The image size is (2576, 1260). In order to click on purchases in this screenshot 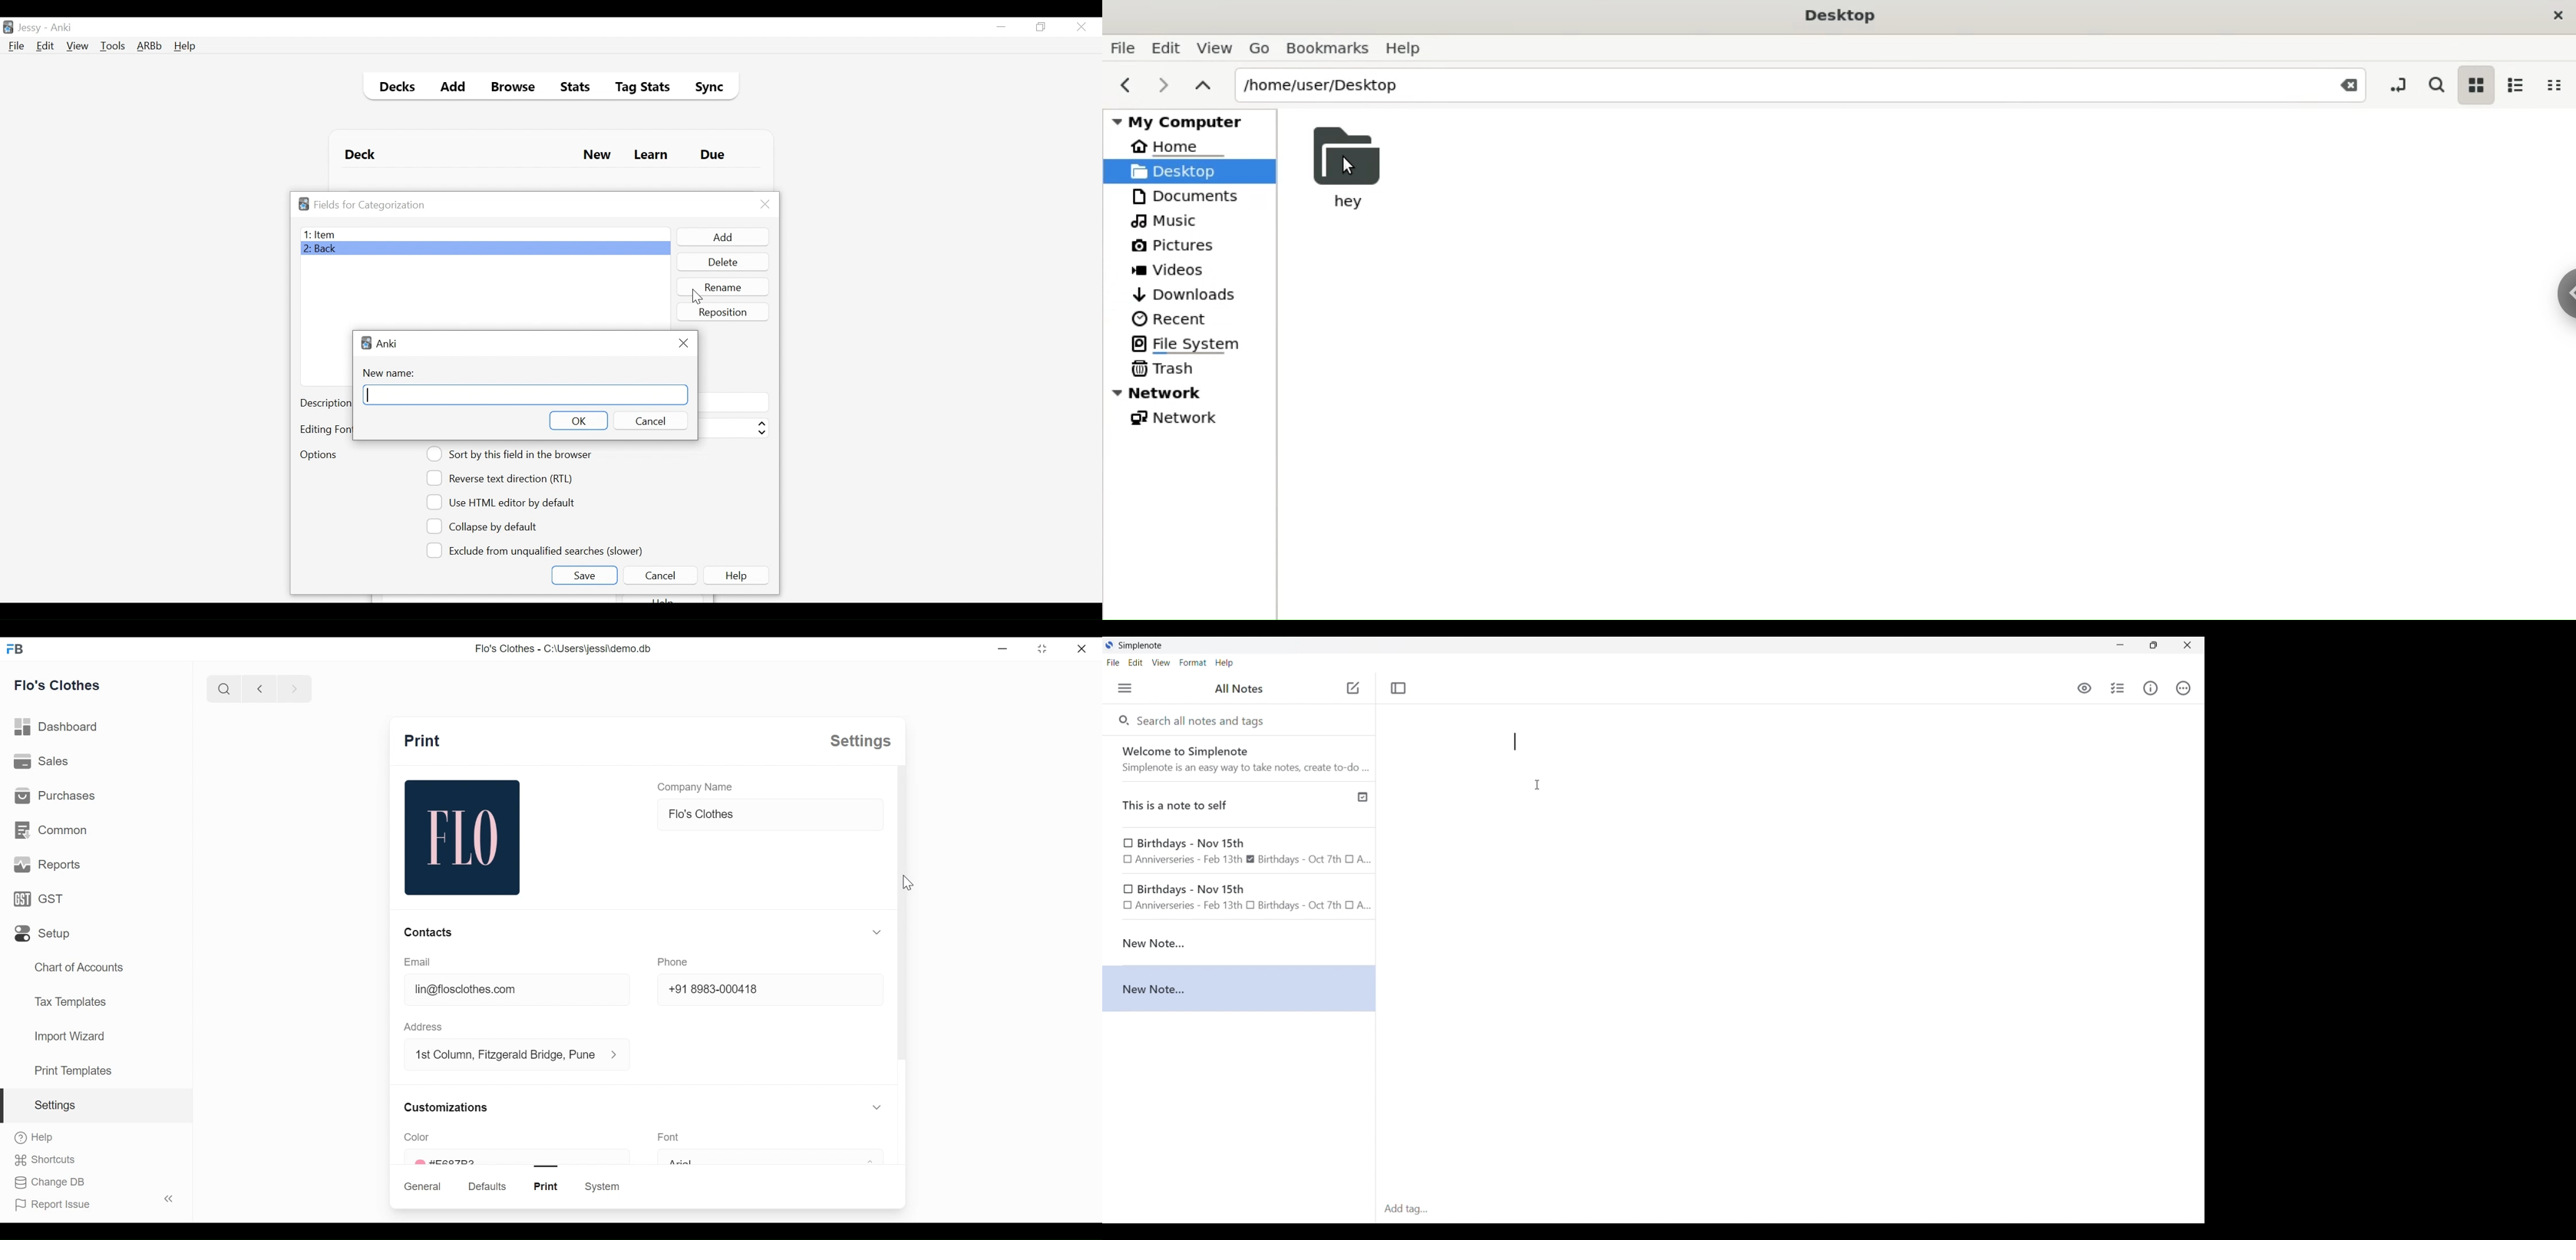, I will do `click(54, 795)`.